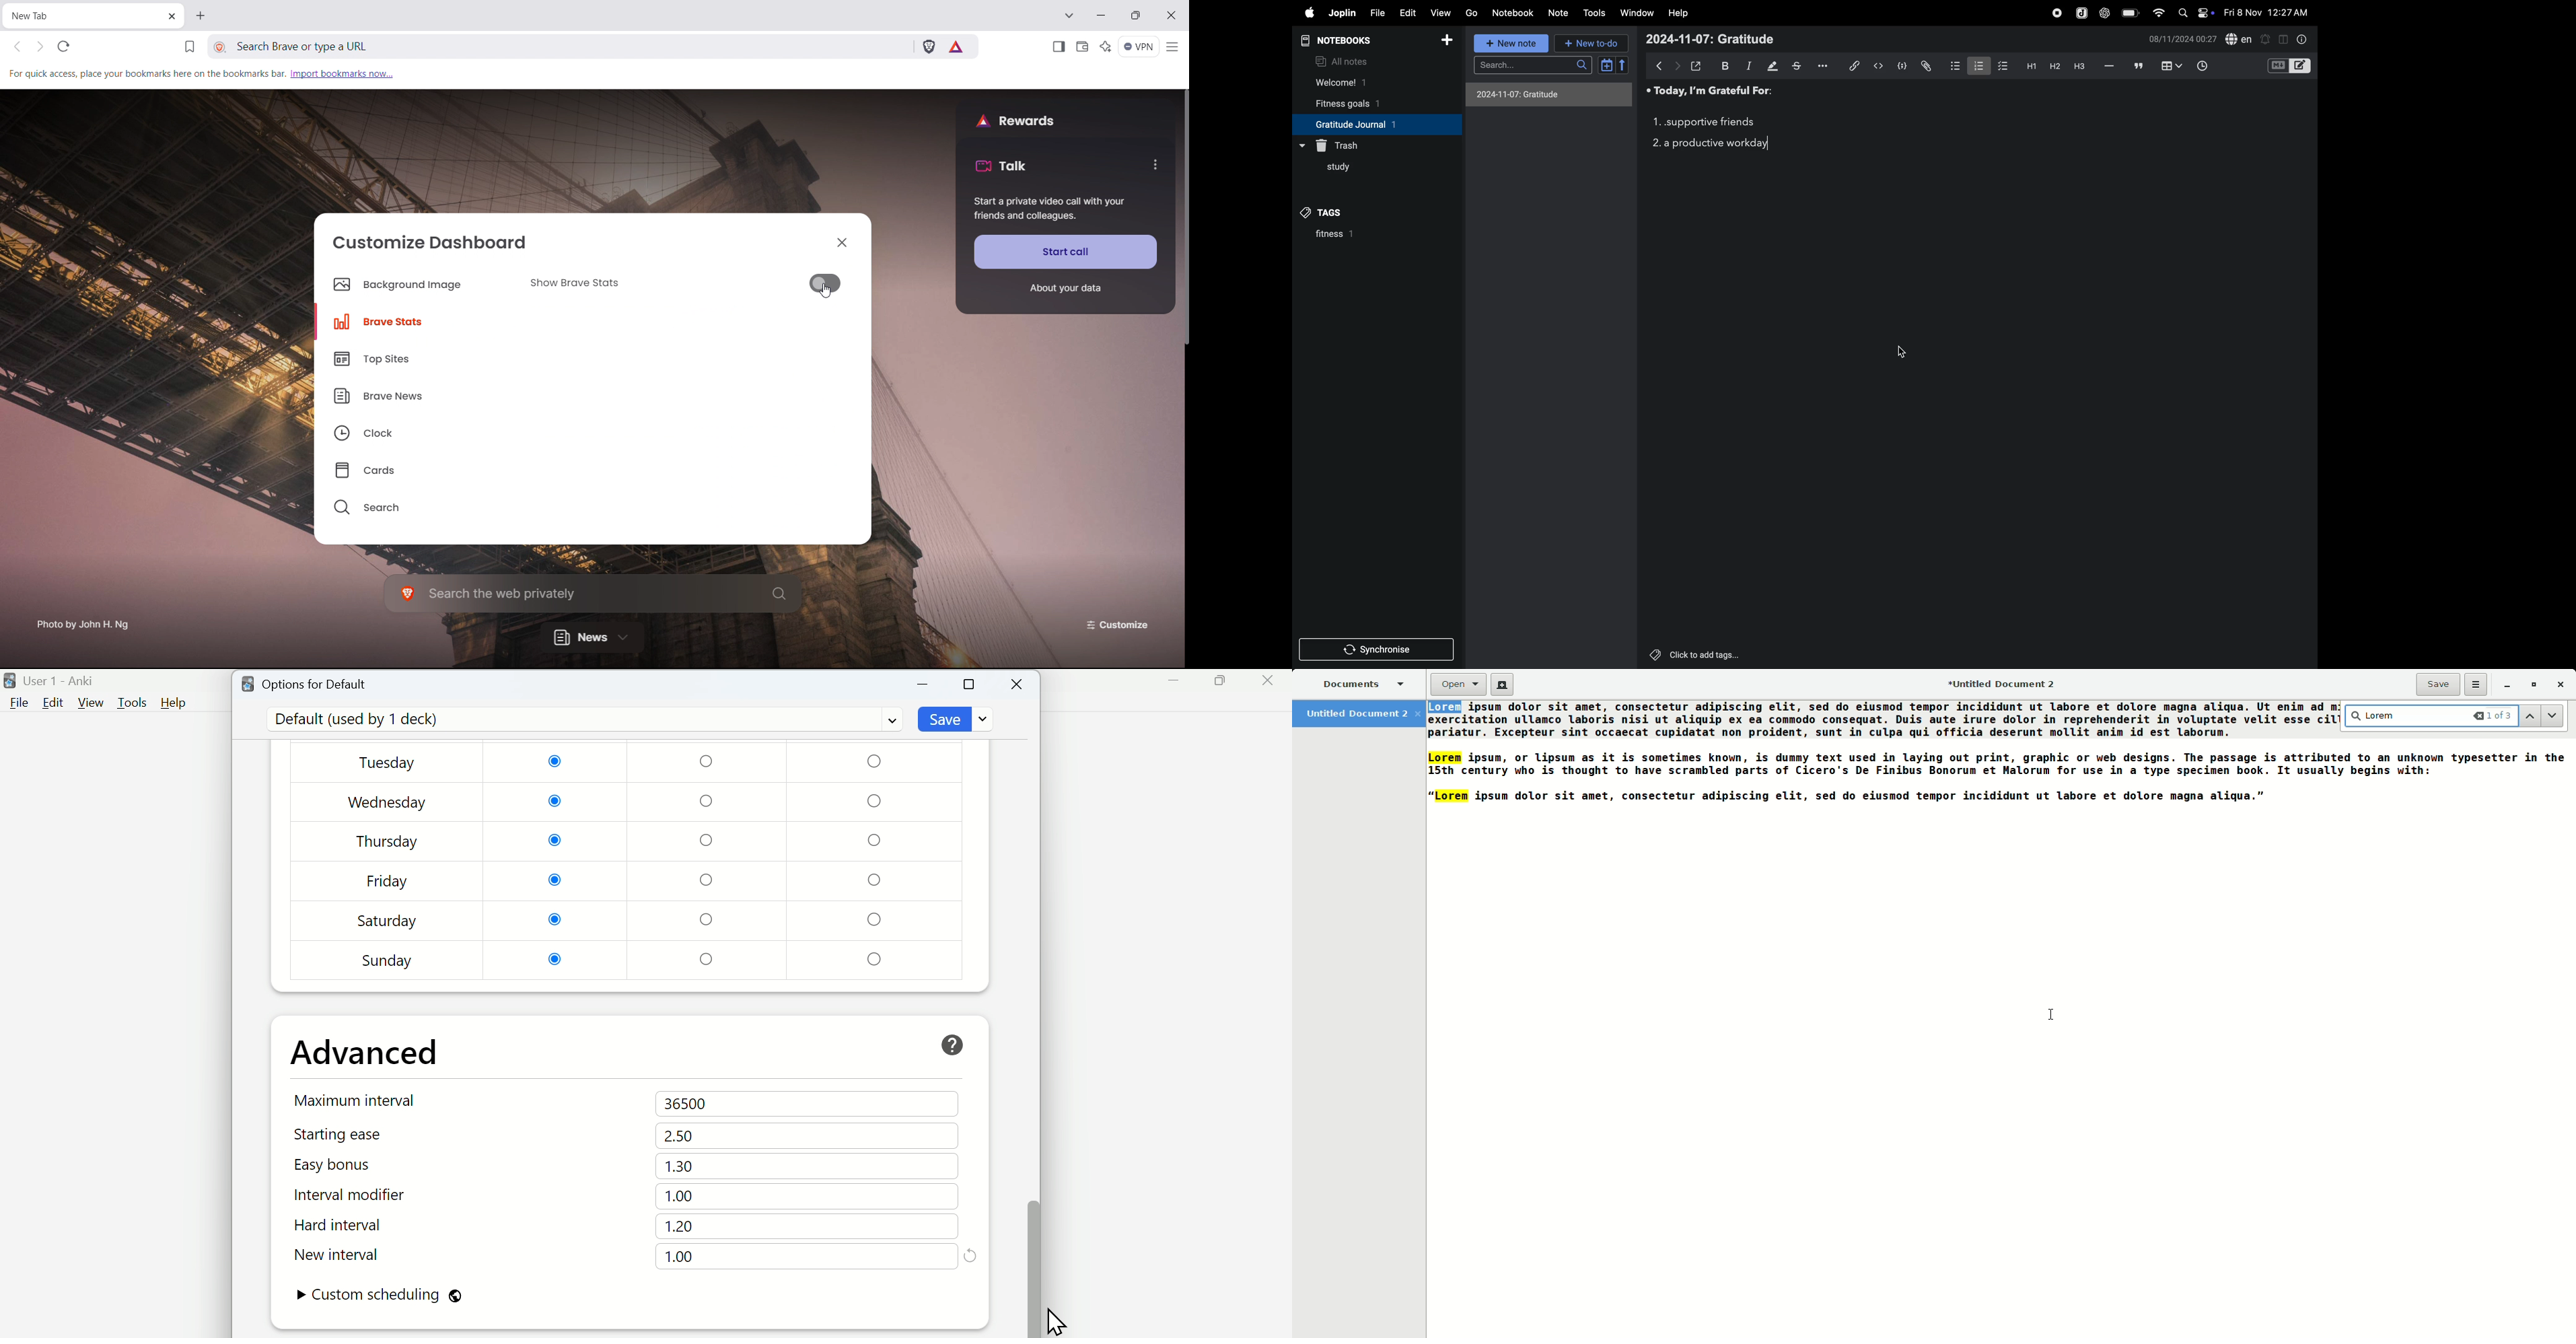 Image resolution: width=2576 pixels, height=1344 pixels. I want to click on Minimize, so click(923, 684).